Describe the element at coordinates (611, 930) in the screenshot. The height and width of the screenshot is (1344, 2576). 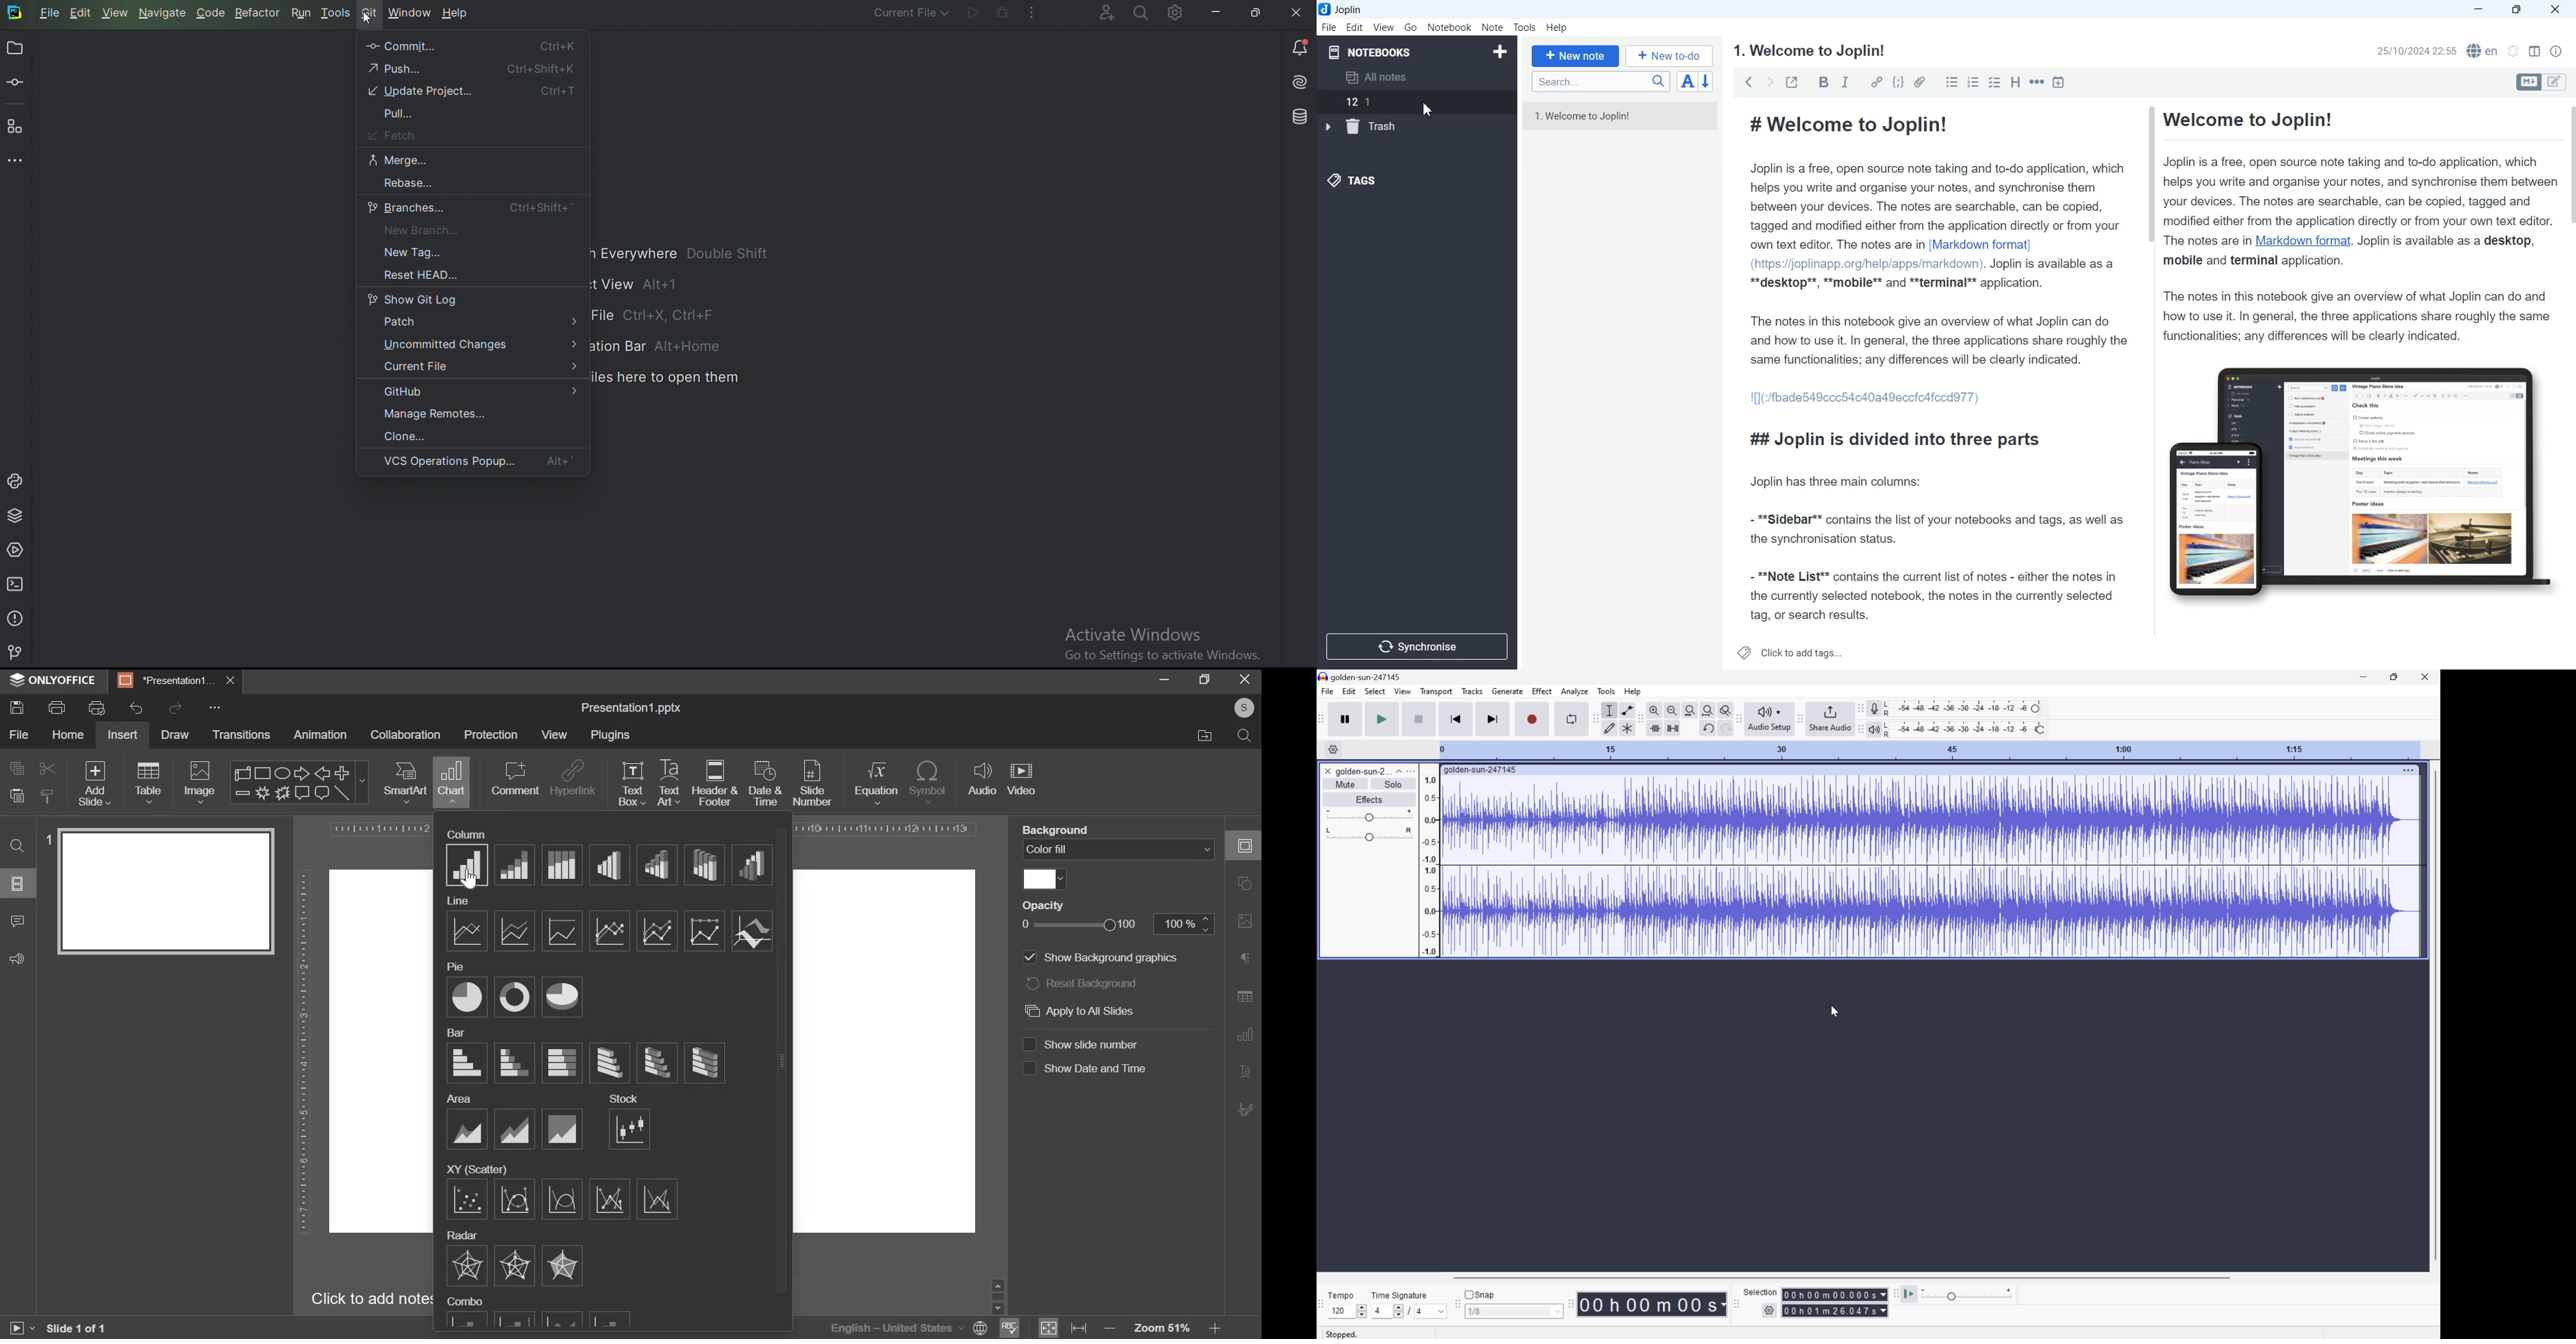
I see `line chart` at that location.